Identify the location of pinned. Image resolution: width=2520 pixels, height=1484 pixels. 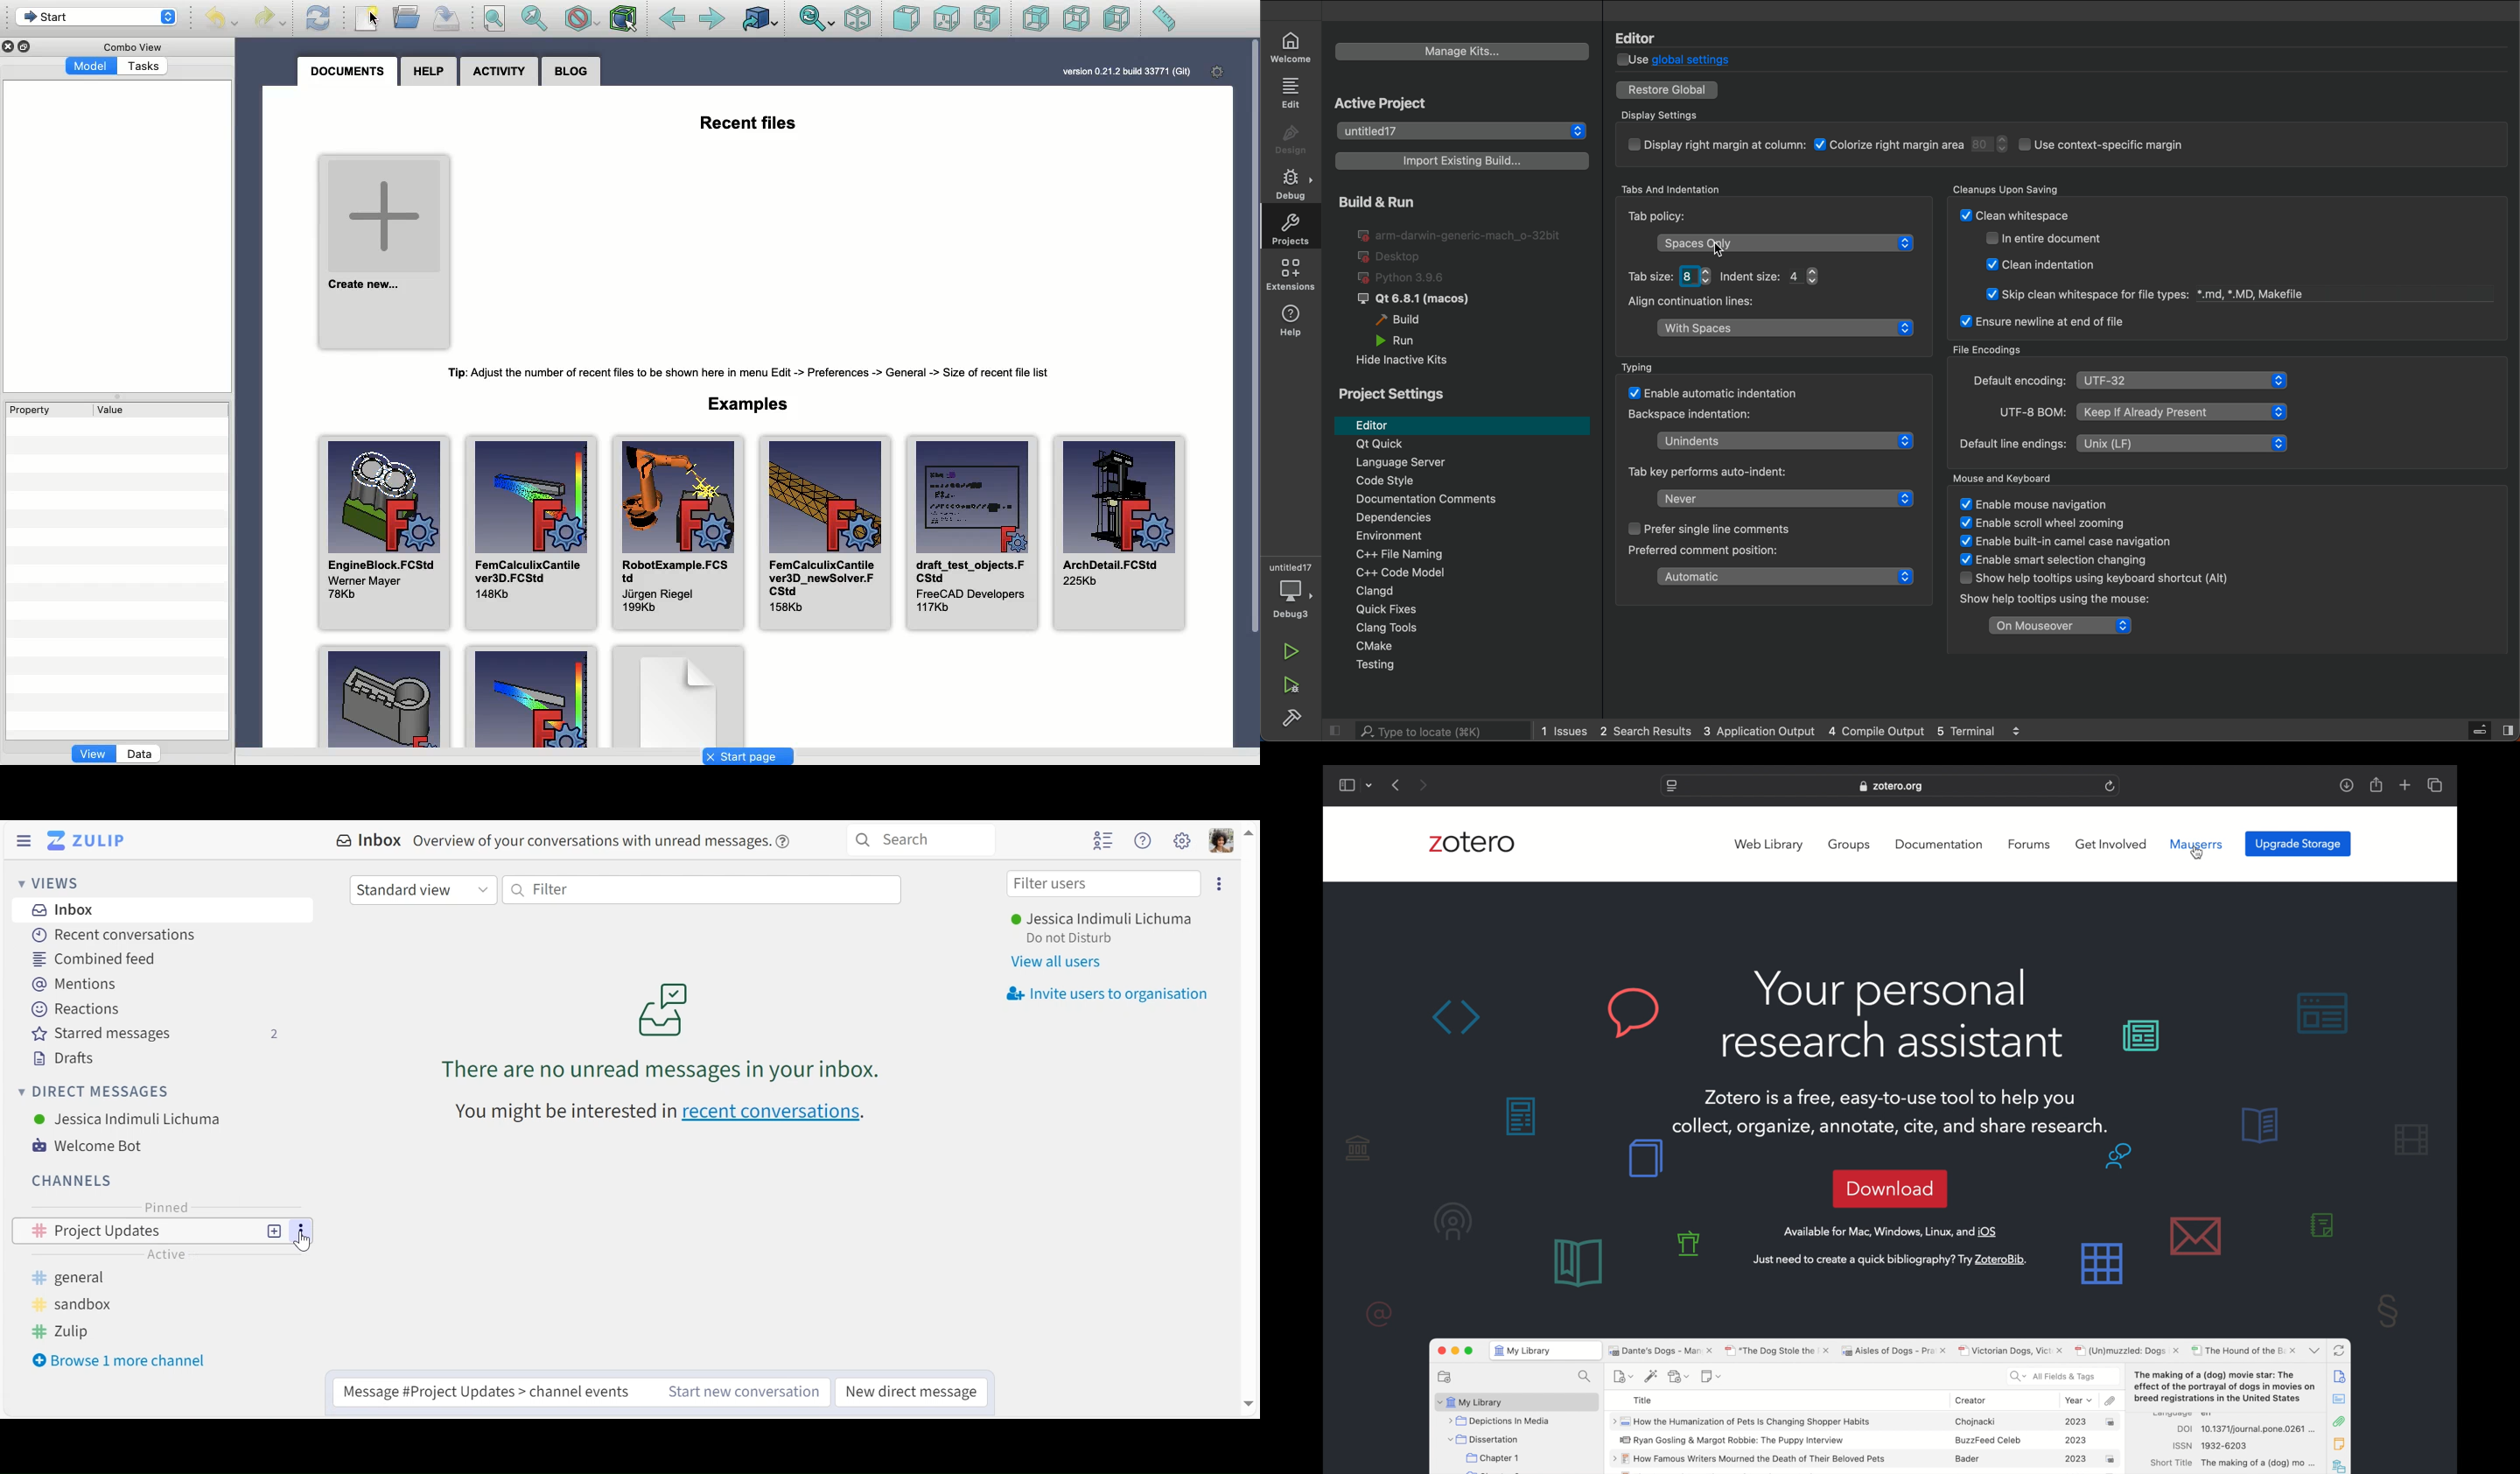
(167, 1207).